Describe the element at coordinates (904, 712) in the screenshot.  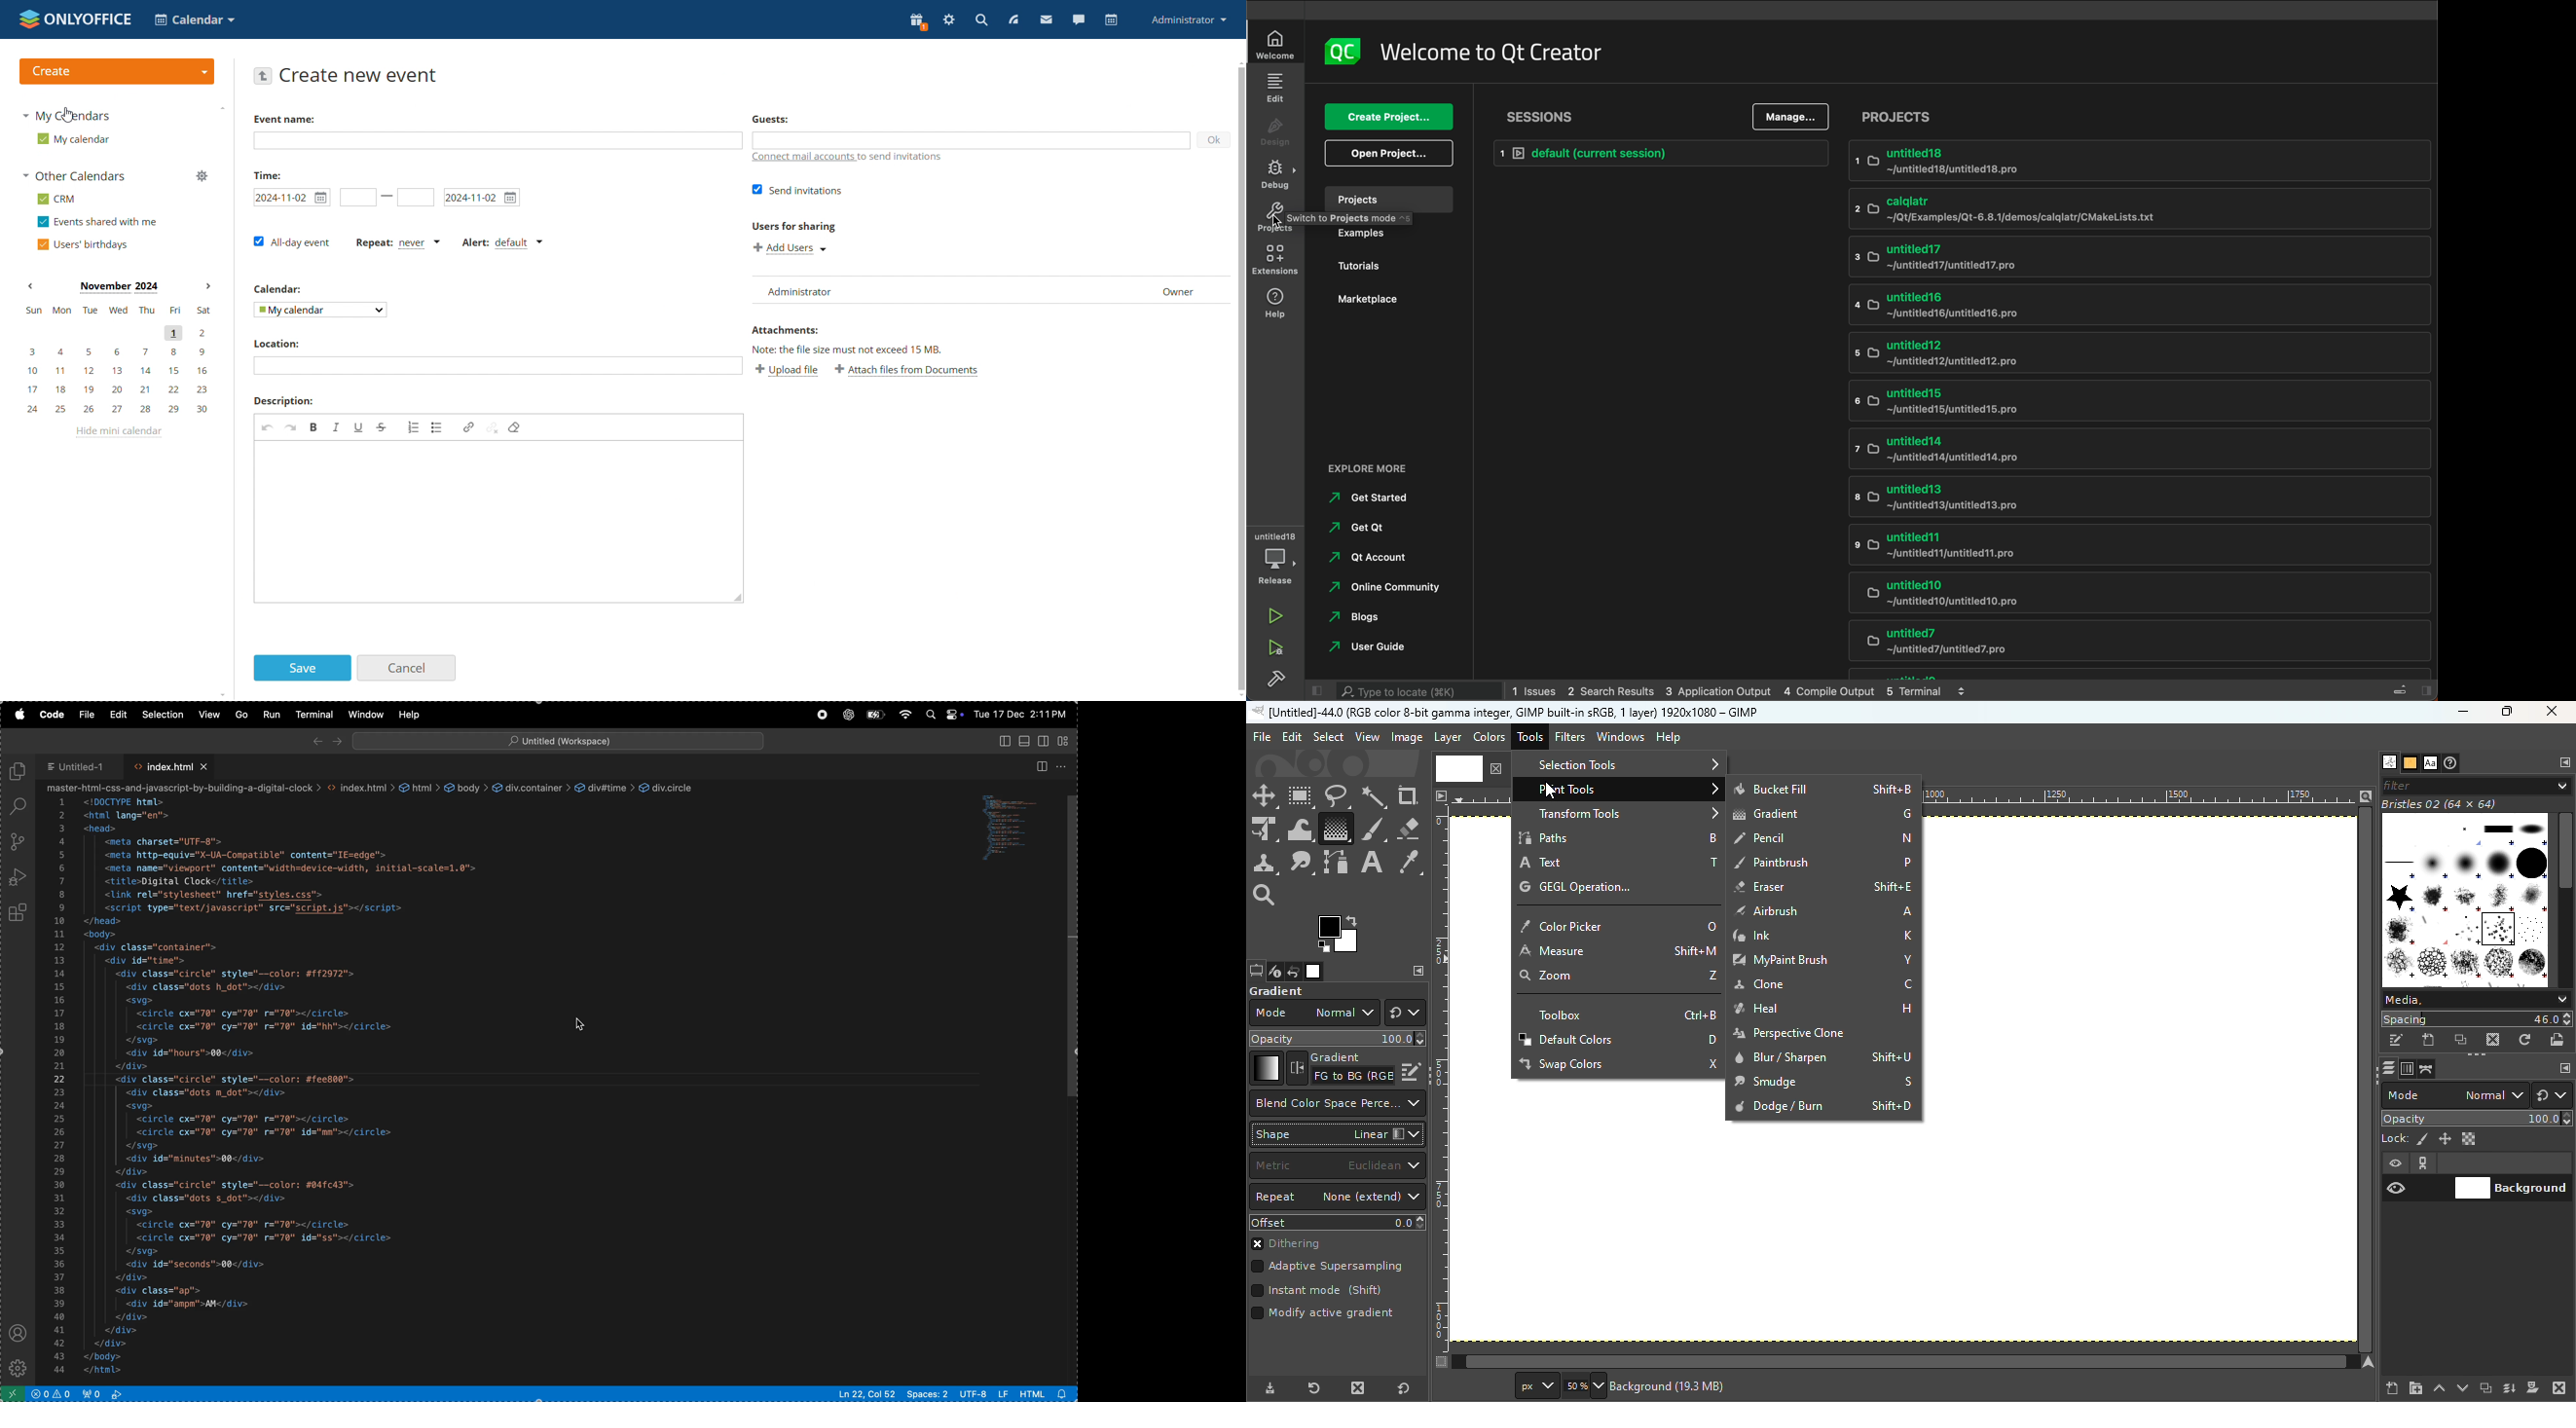
I see `wifi` at that location.